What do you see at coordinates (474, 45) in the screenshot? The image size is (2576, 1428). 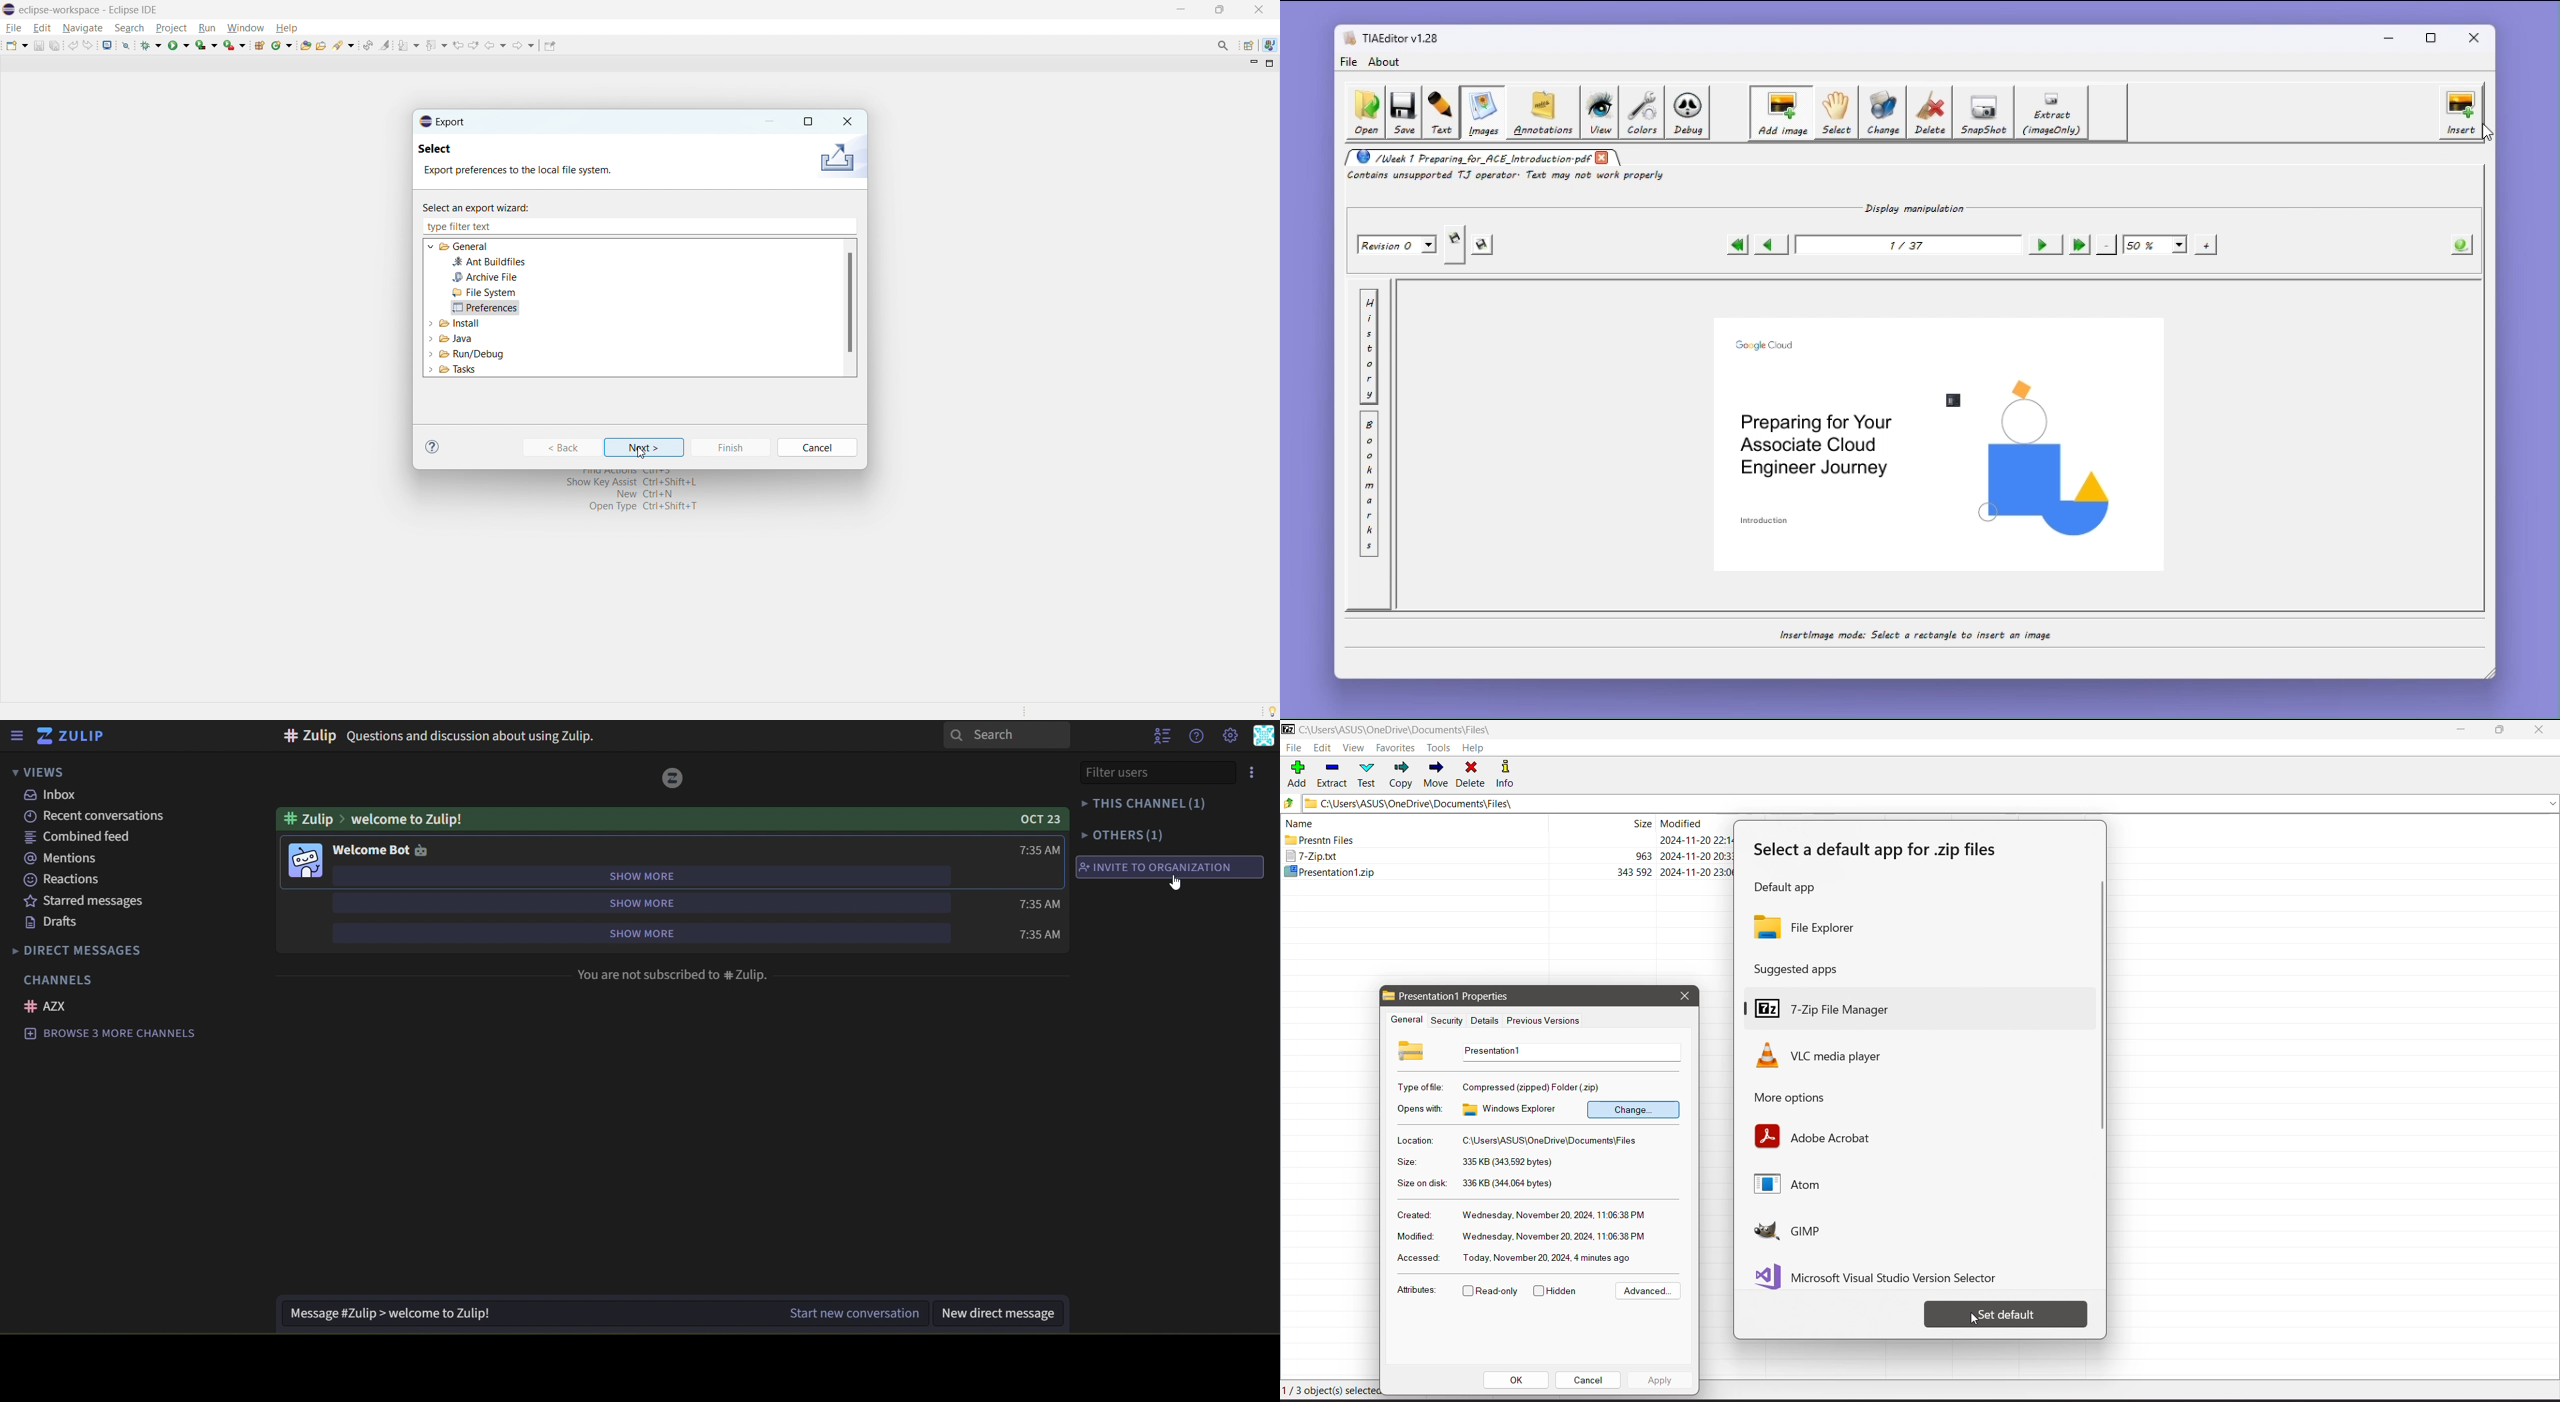 I see `view next location` at bounding box center [474, 45].